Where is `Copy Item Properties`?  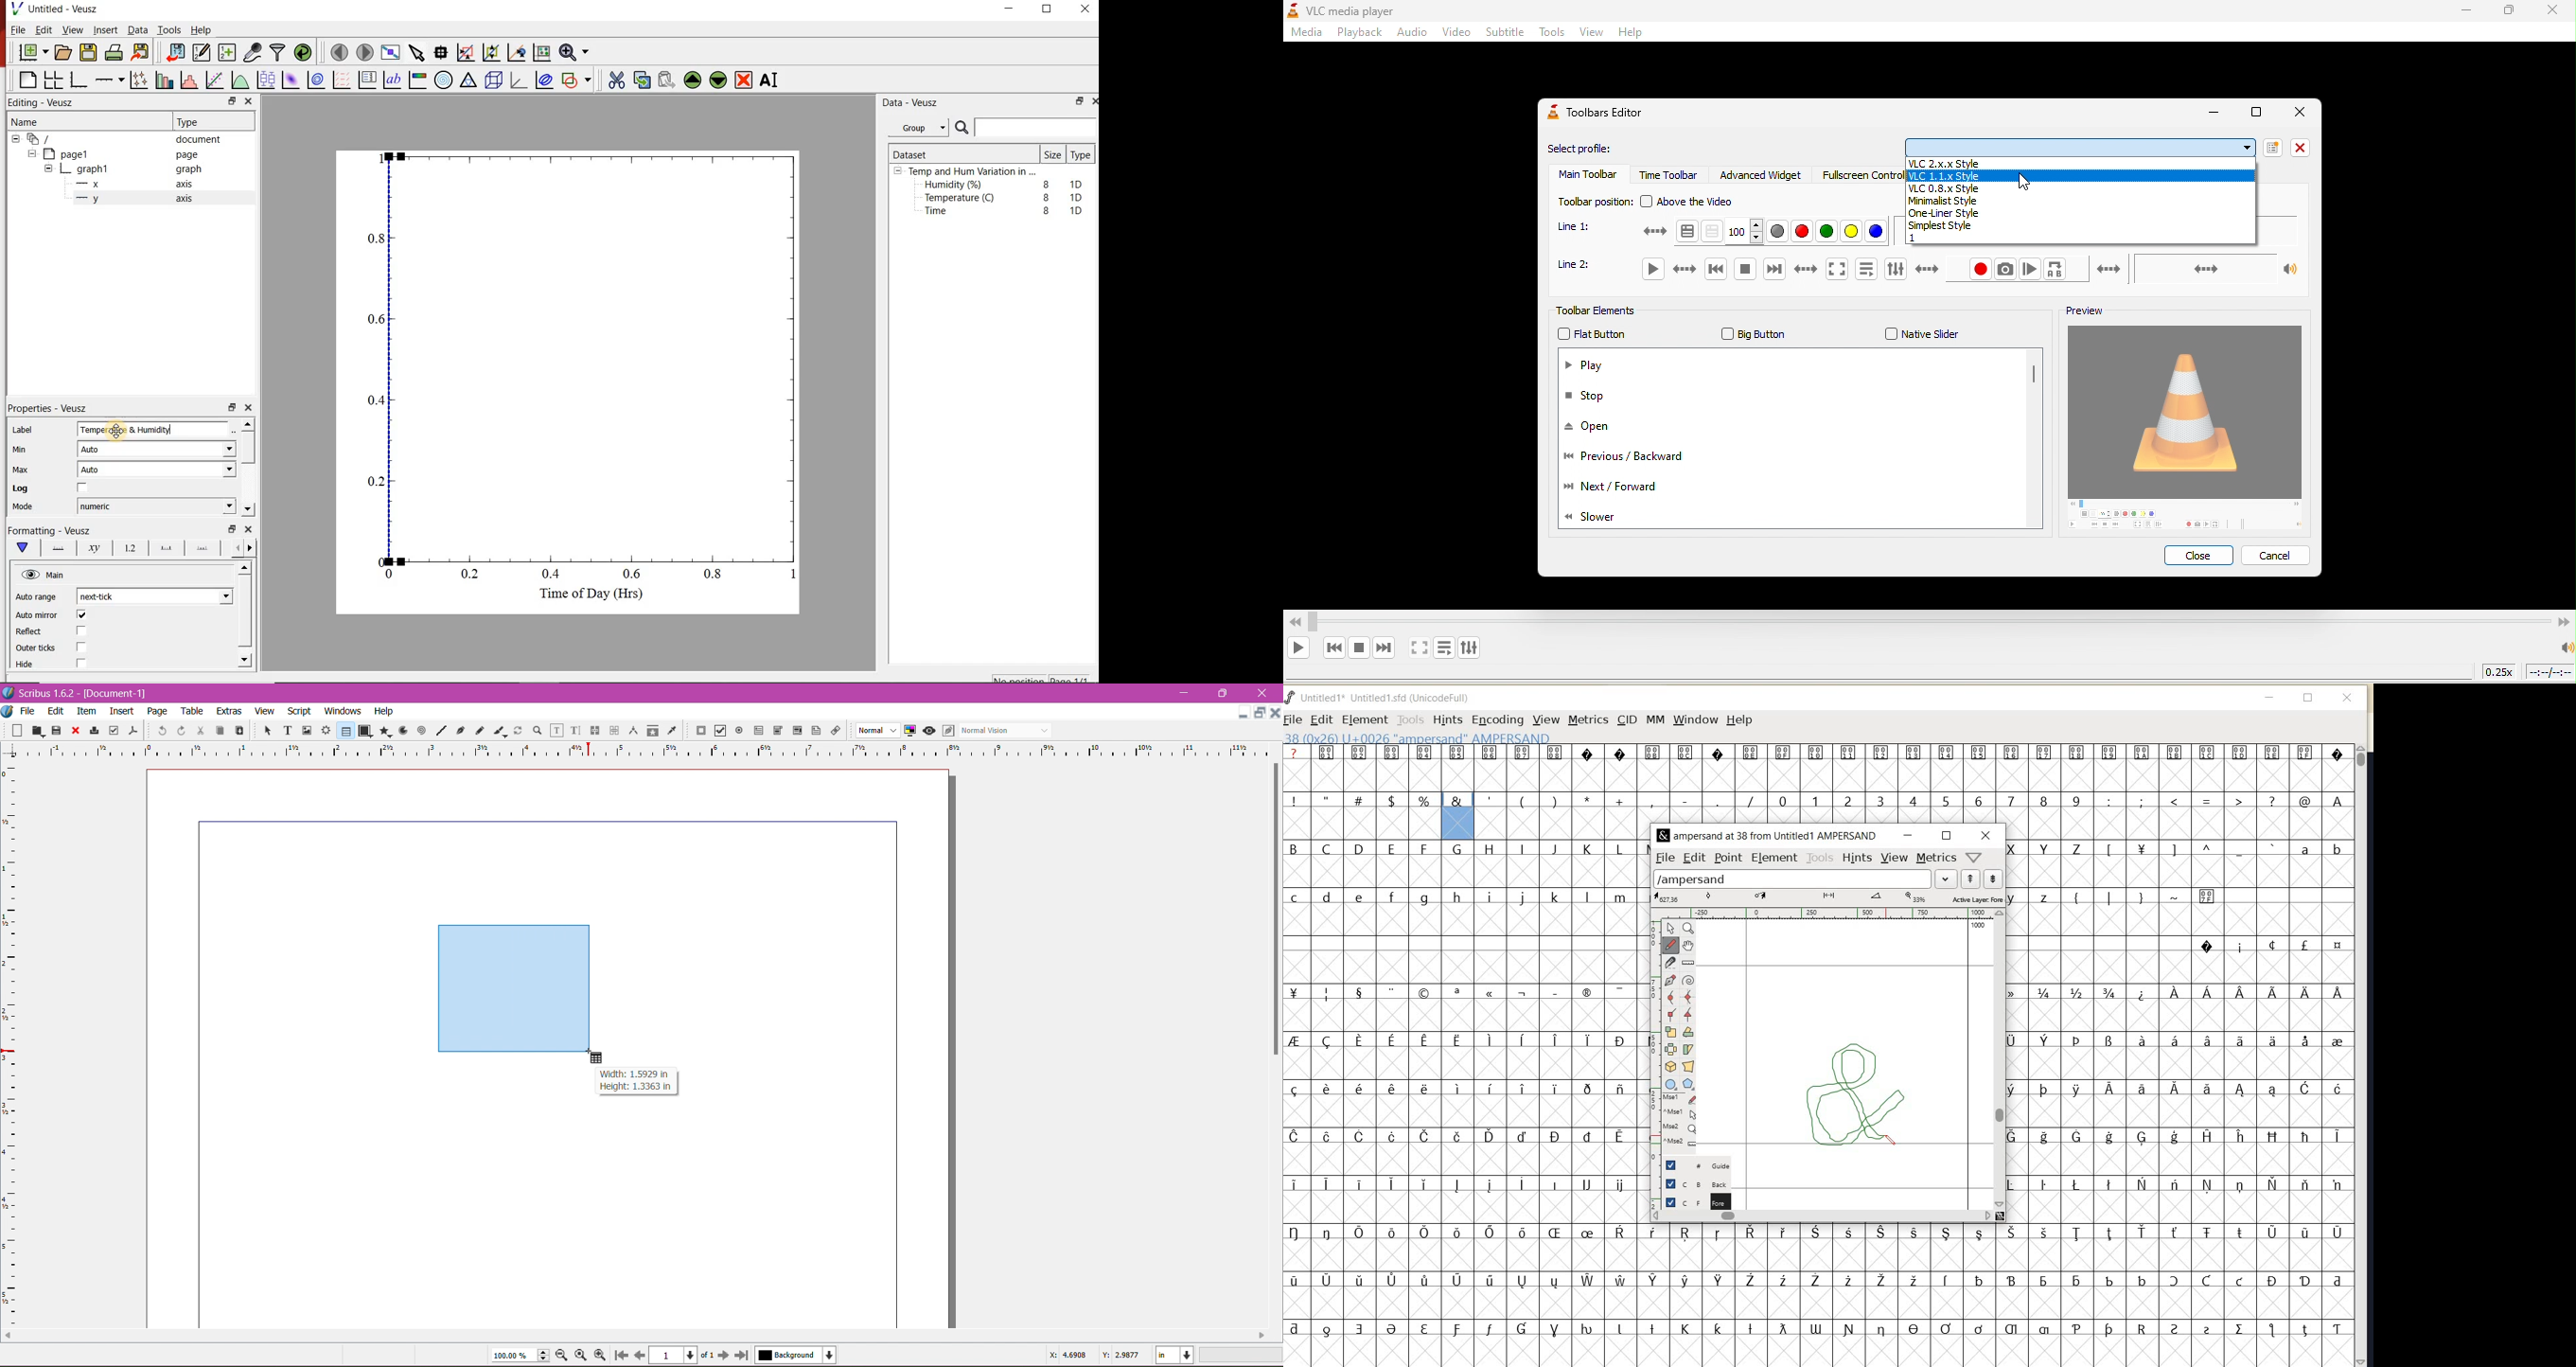 Copy Item Properties is located at coordinates (653, 730).